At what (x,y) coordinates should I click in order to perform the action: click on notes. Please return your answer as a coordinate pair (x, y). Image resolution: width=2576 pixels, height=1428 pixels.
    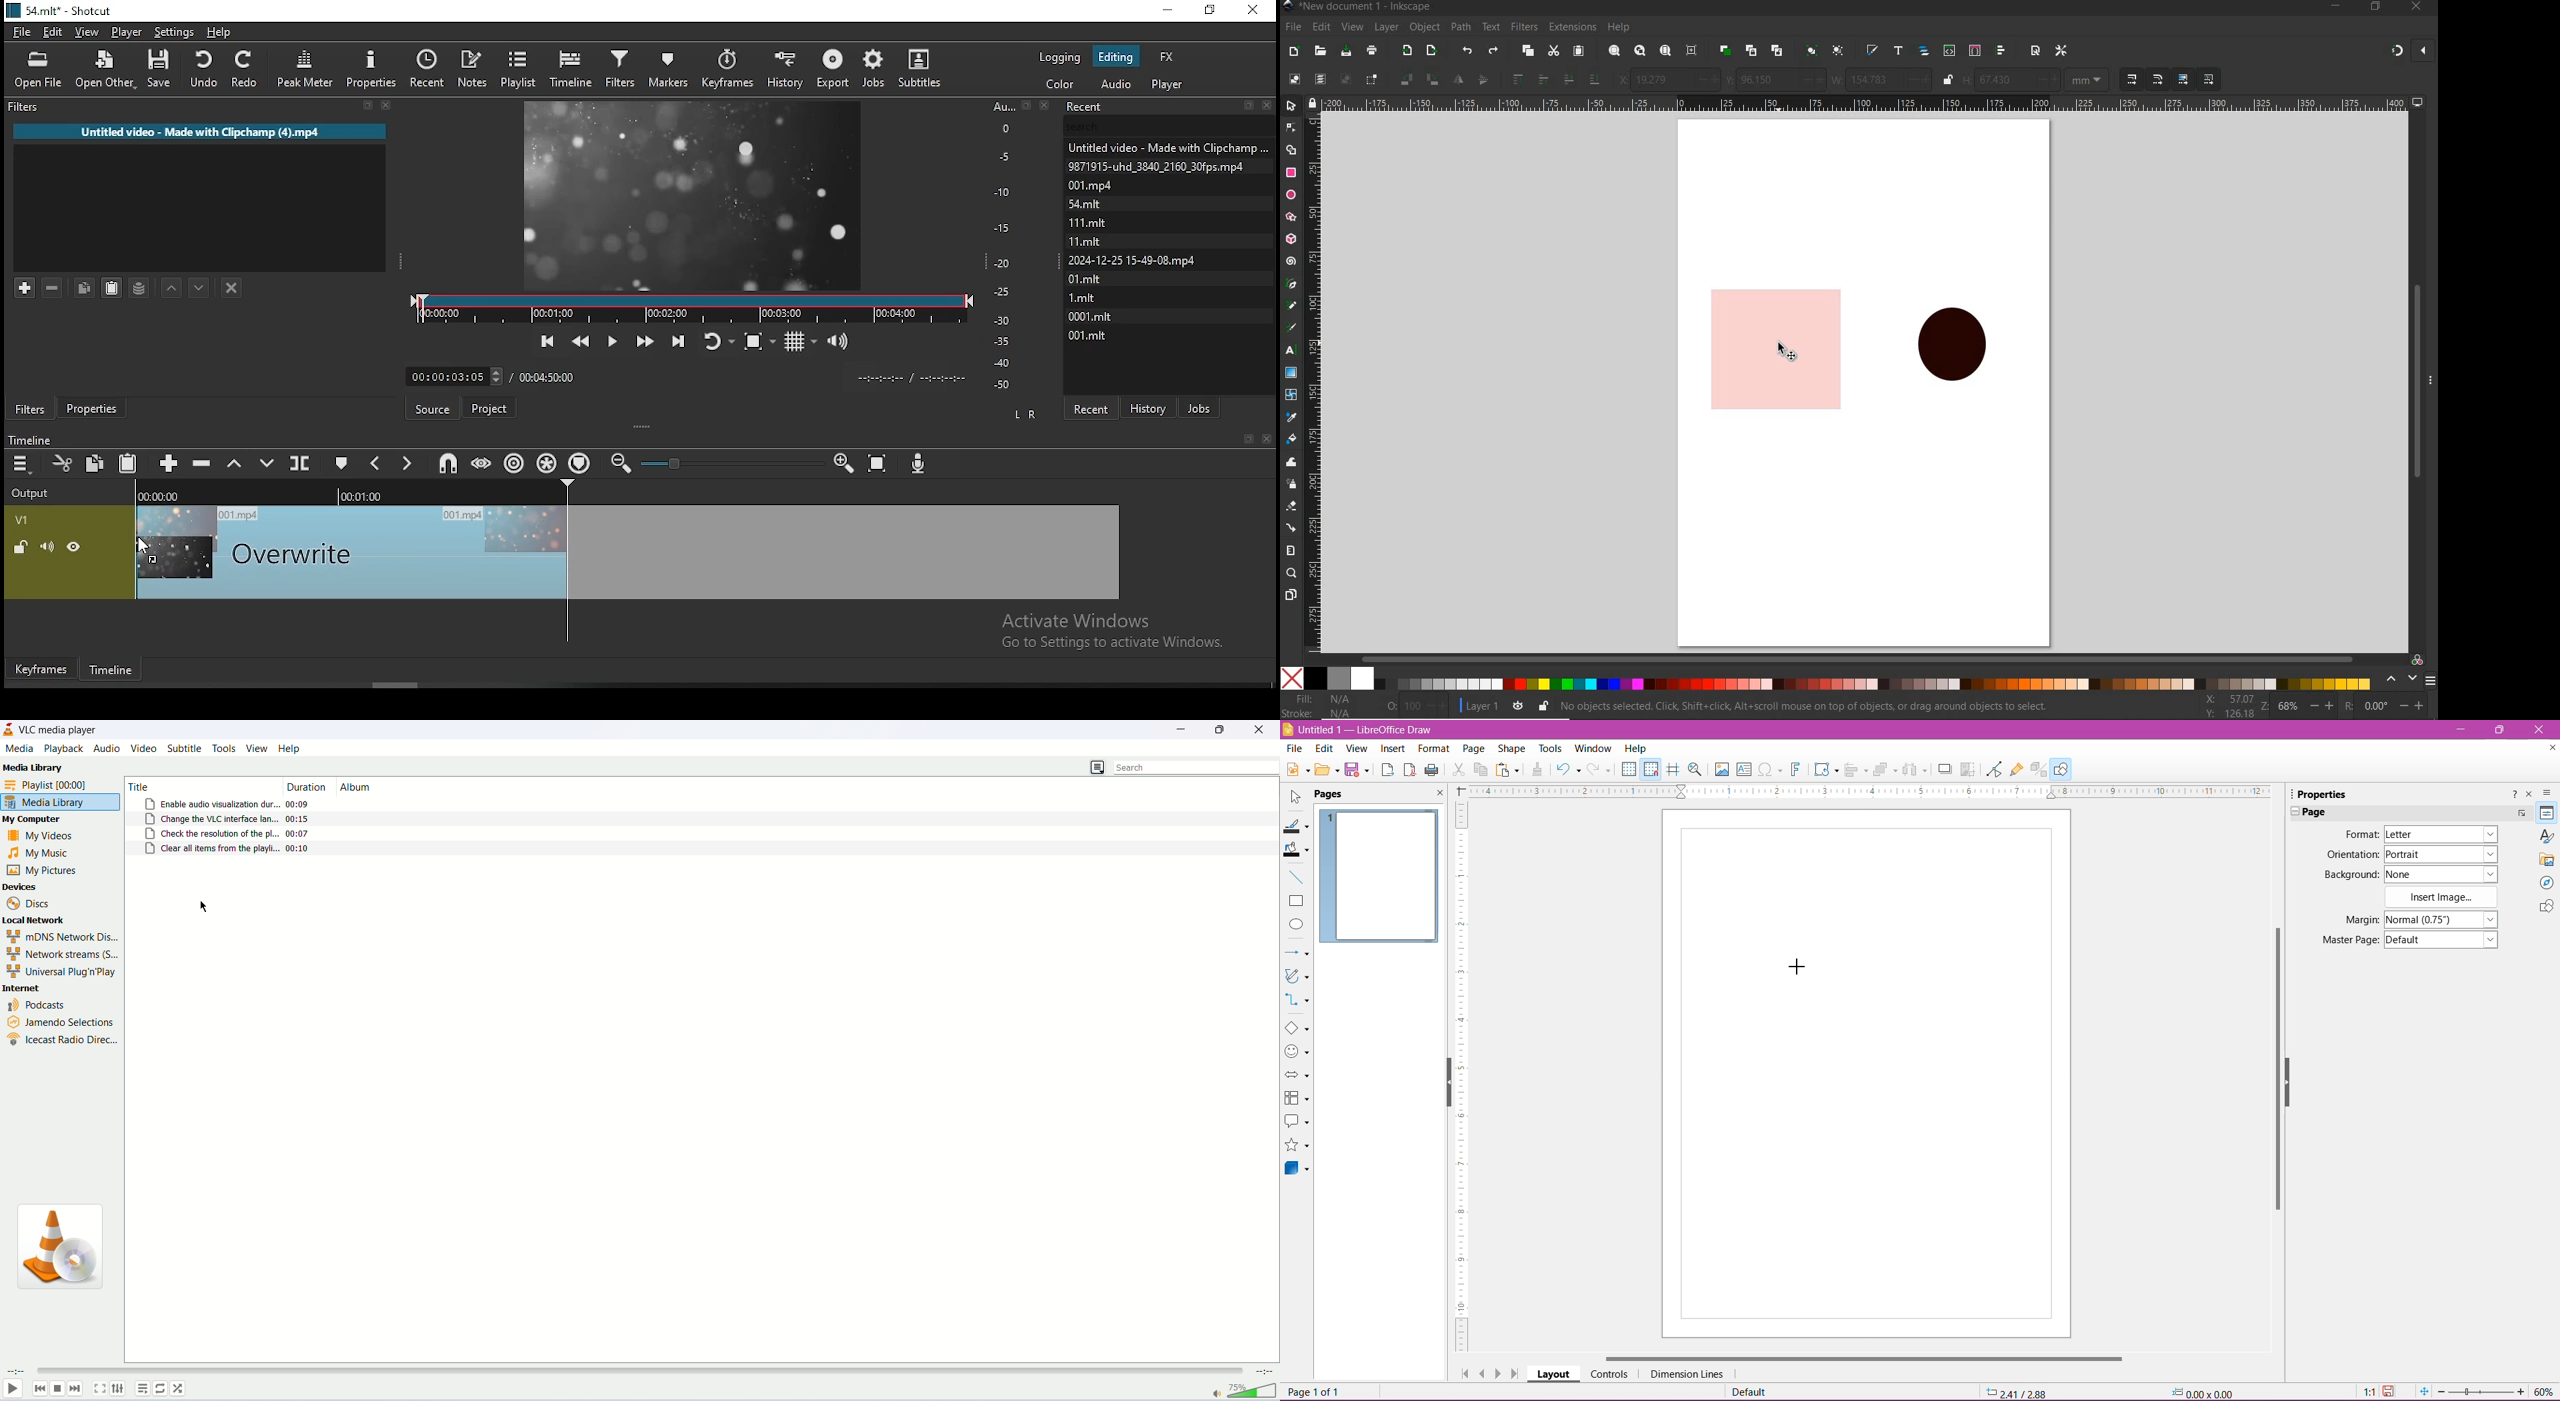
    Looking at the image, I should click on (473, 65).